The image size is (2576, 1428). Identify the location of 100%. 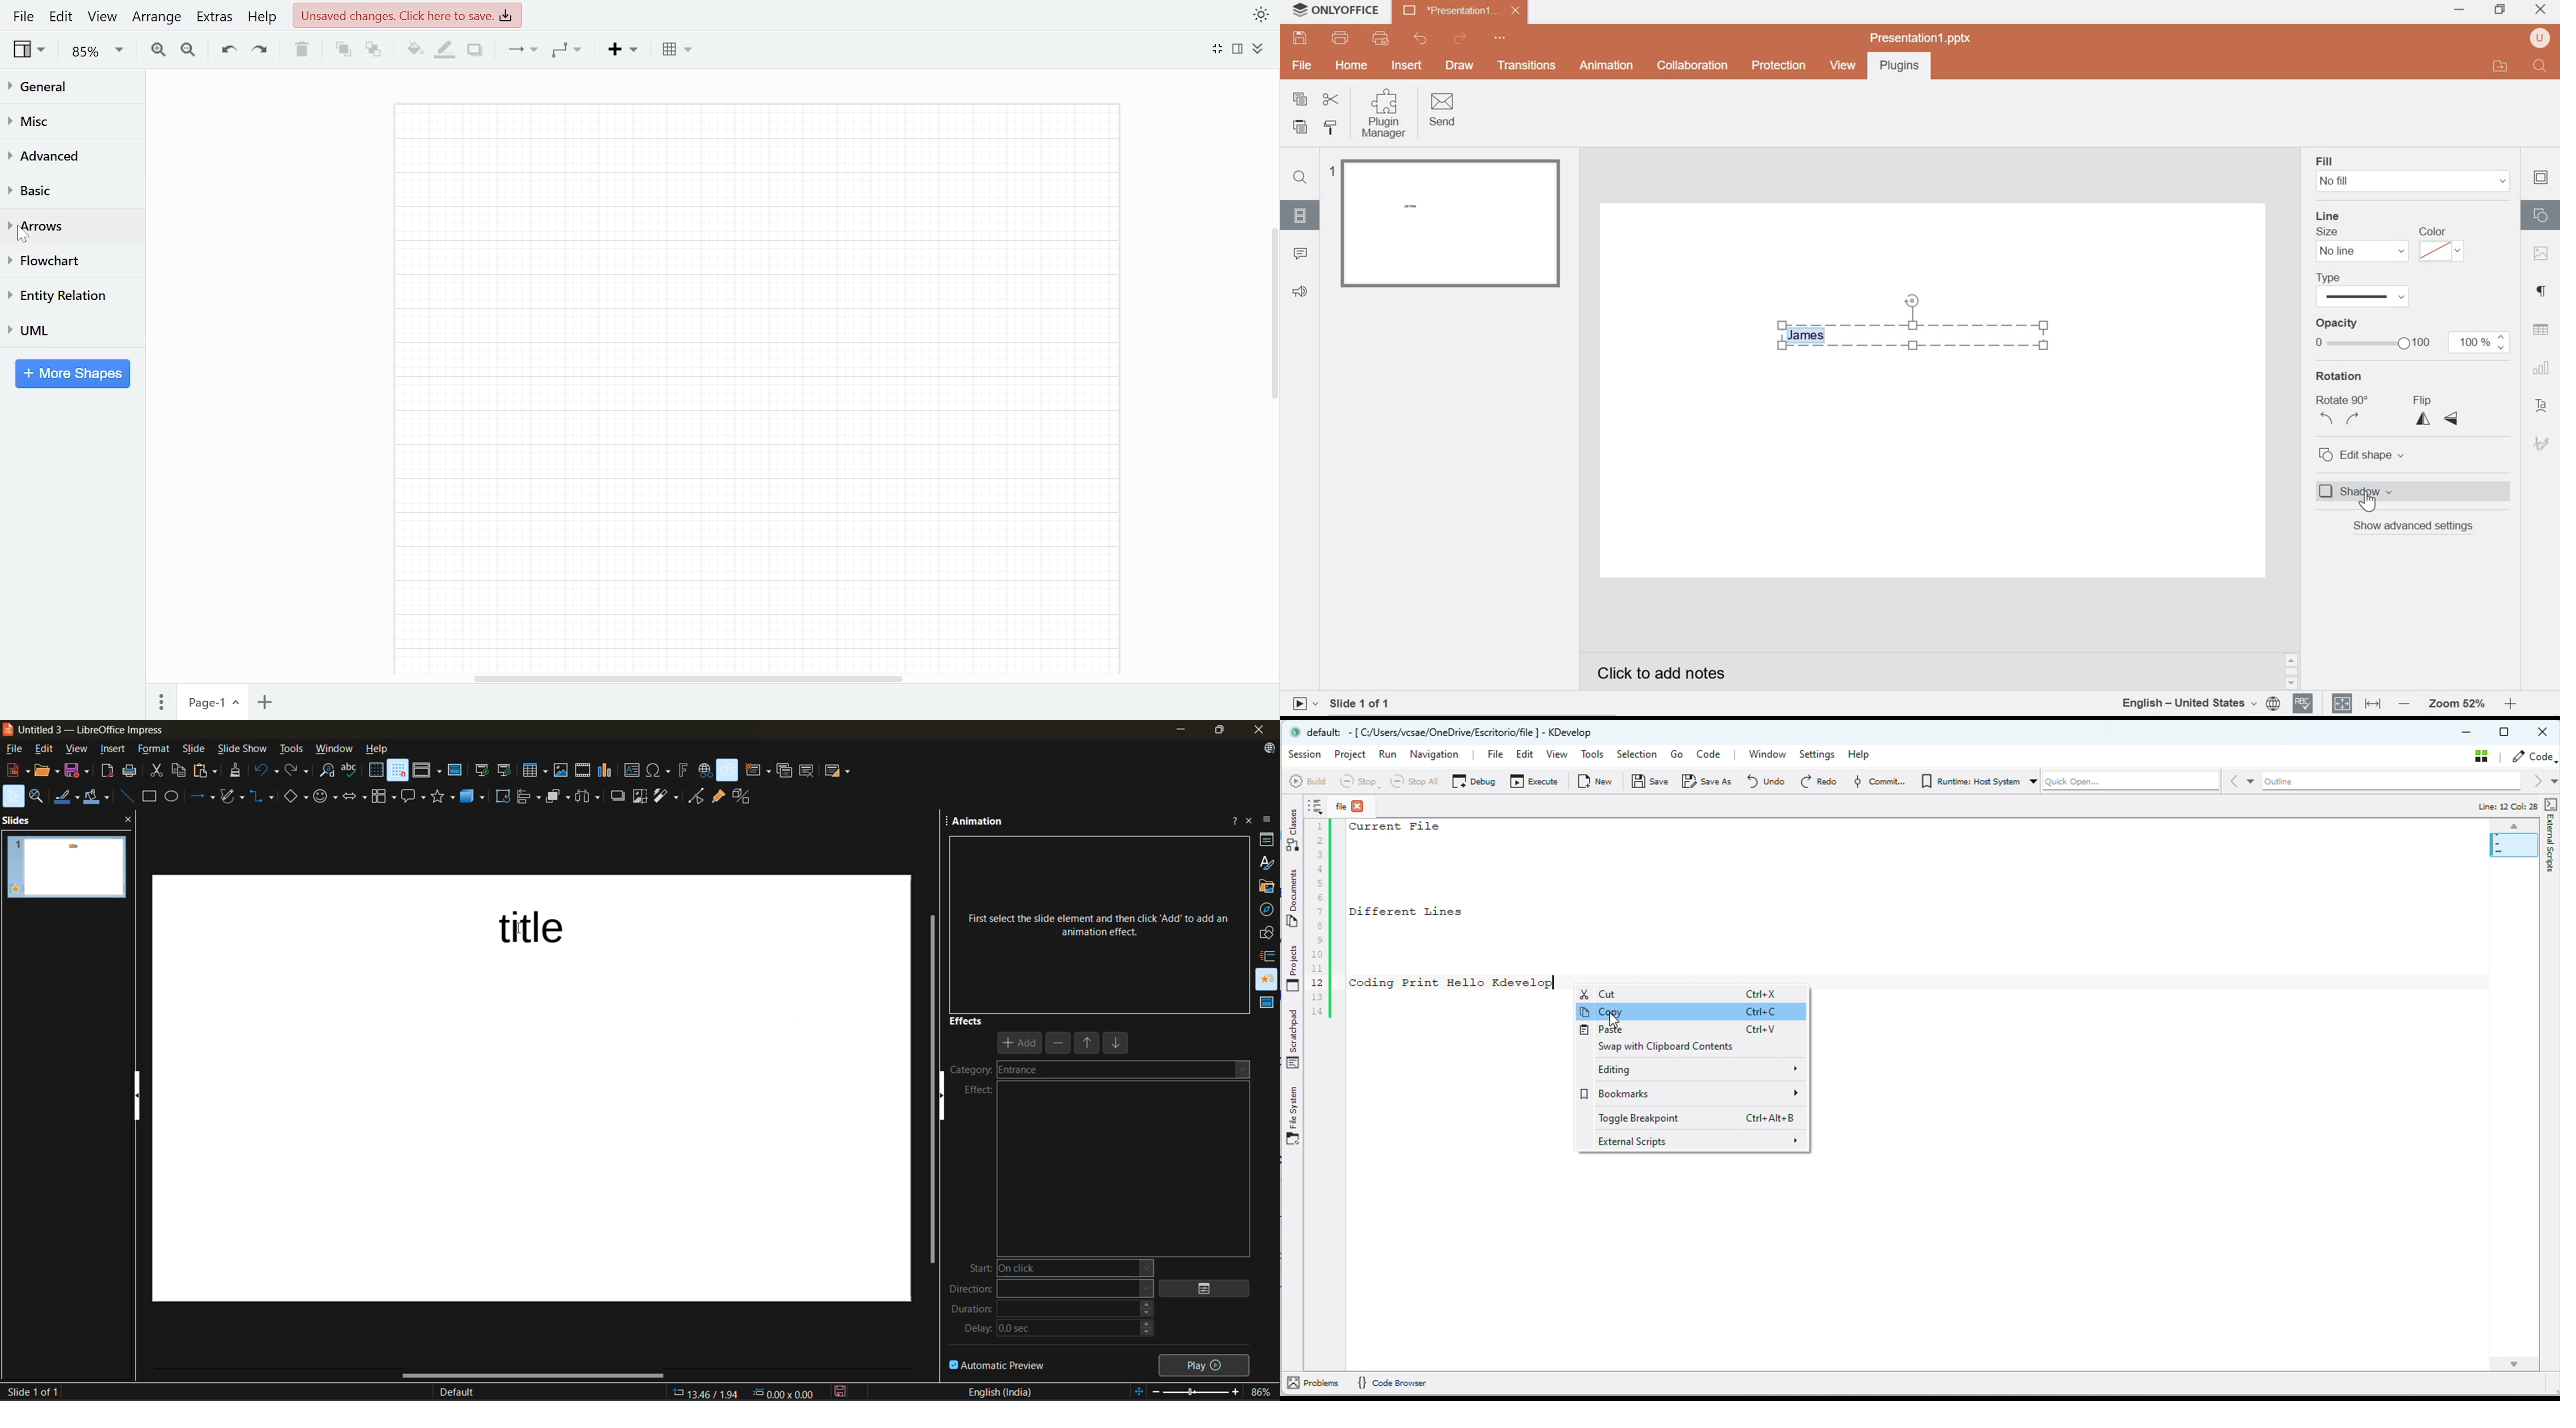
(2479, 343).